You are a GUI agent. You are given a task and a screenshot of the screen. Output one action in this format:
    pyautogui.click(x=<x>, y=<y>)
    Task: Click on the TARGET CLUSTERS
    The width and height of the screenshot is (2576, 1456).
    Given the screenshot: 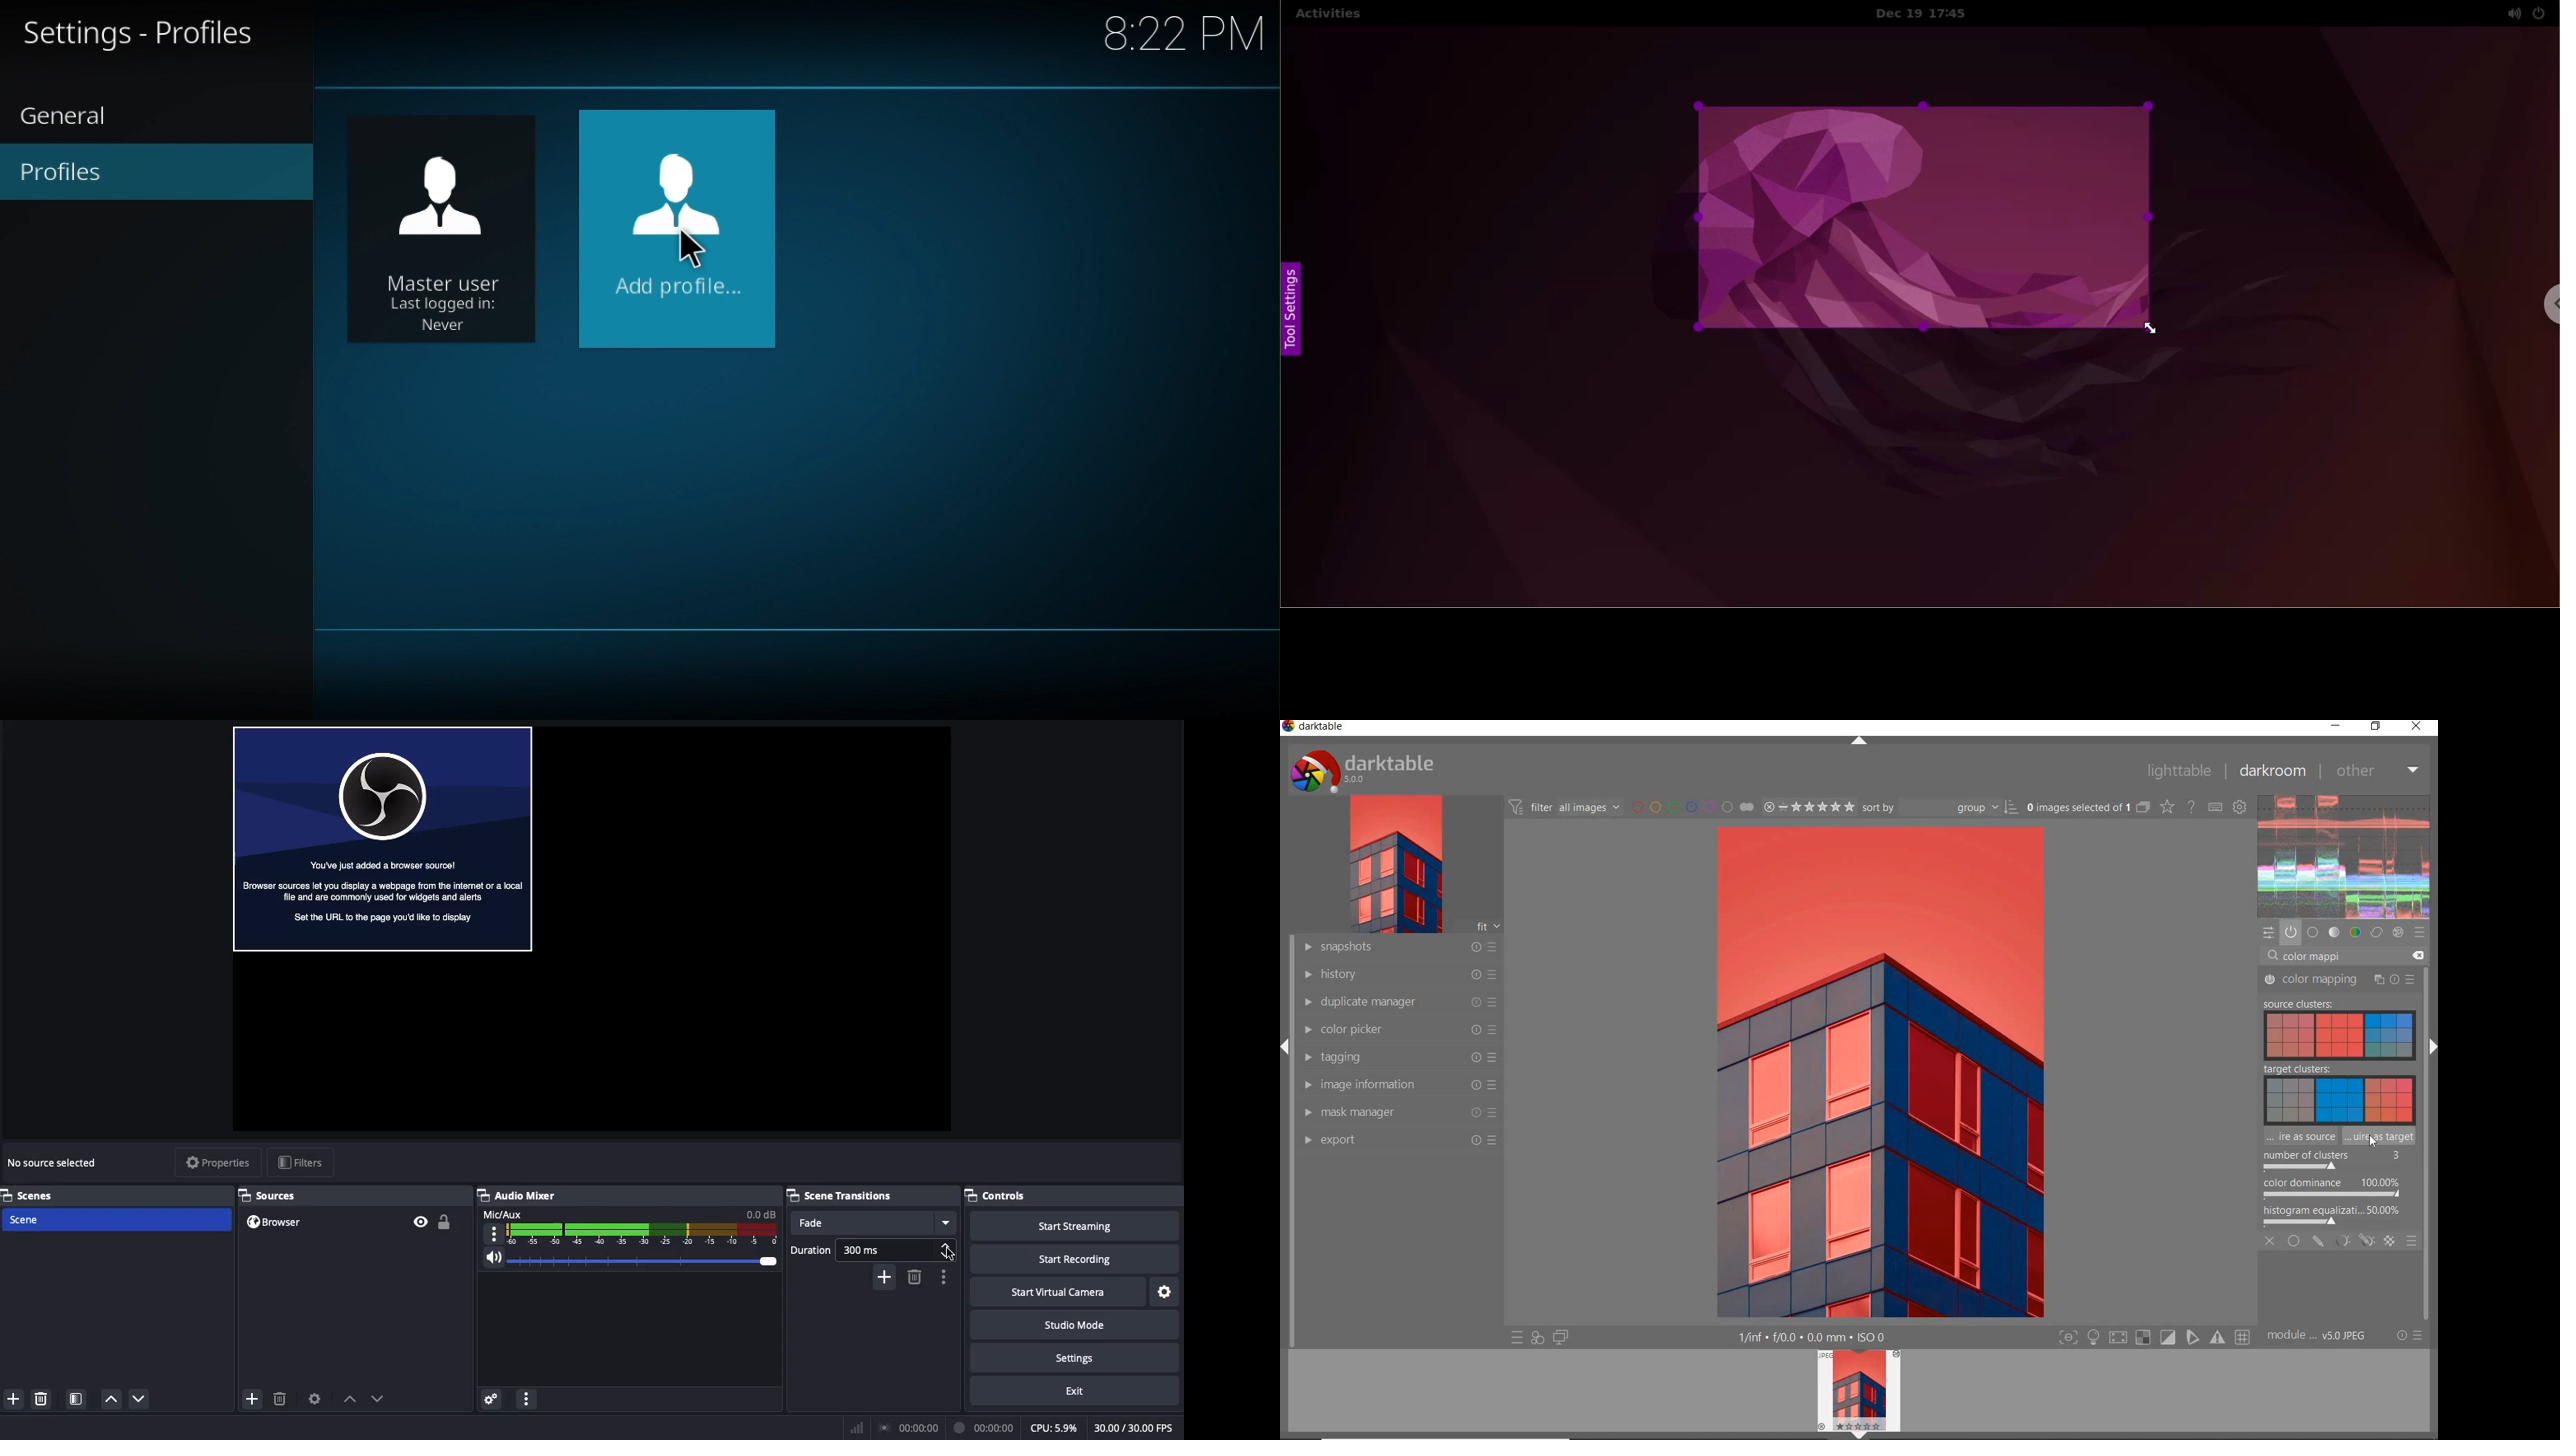 What is the action you would take?
    pyautogui.click(x=2337, y=1092)
    